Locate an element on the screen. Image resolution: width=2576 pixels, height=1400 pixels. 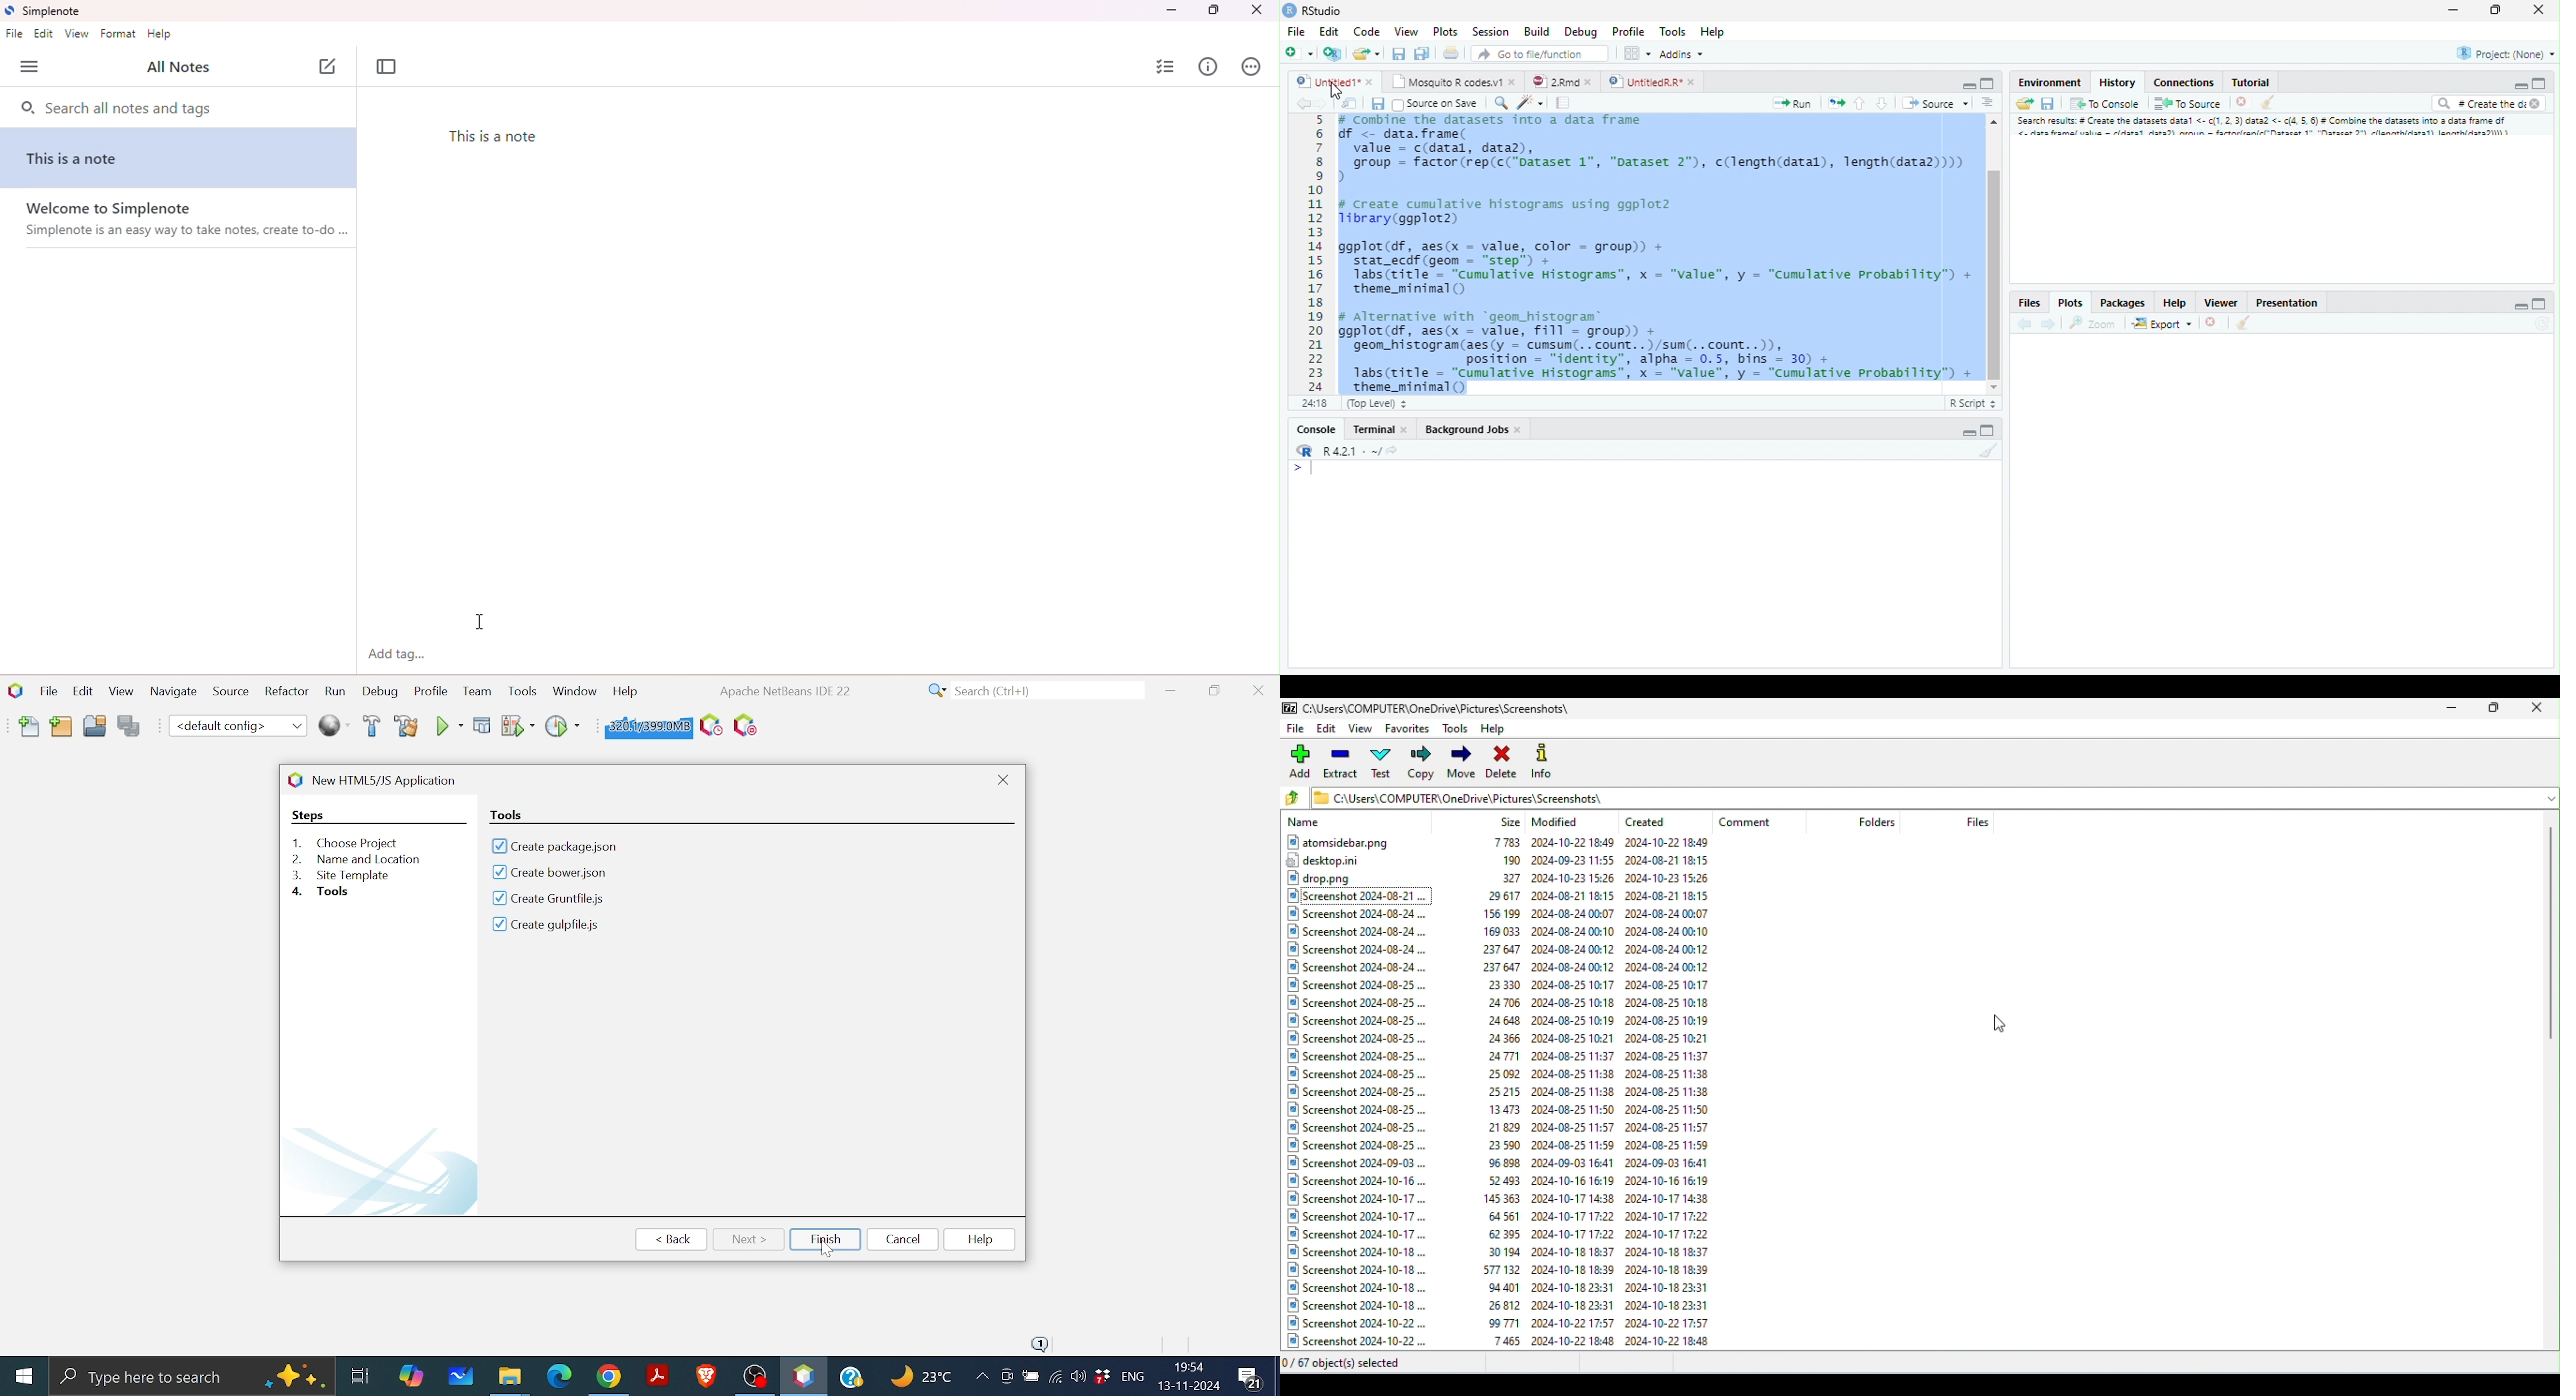
file is located at coordinates (15, 34).